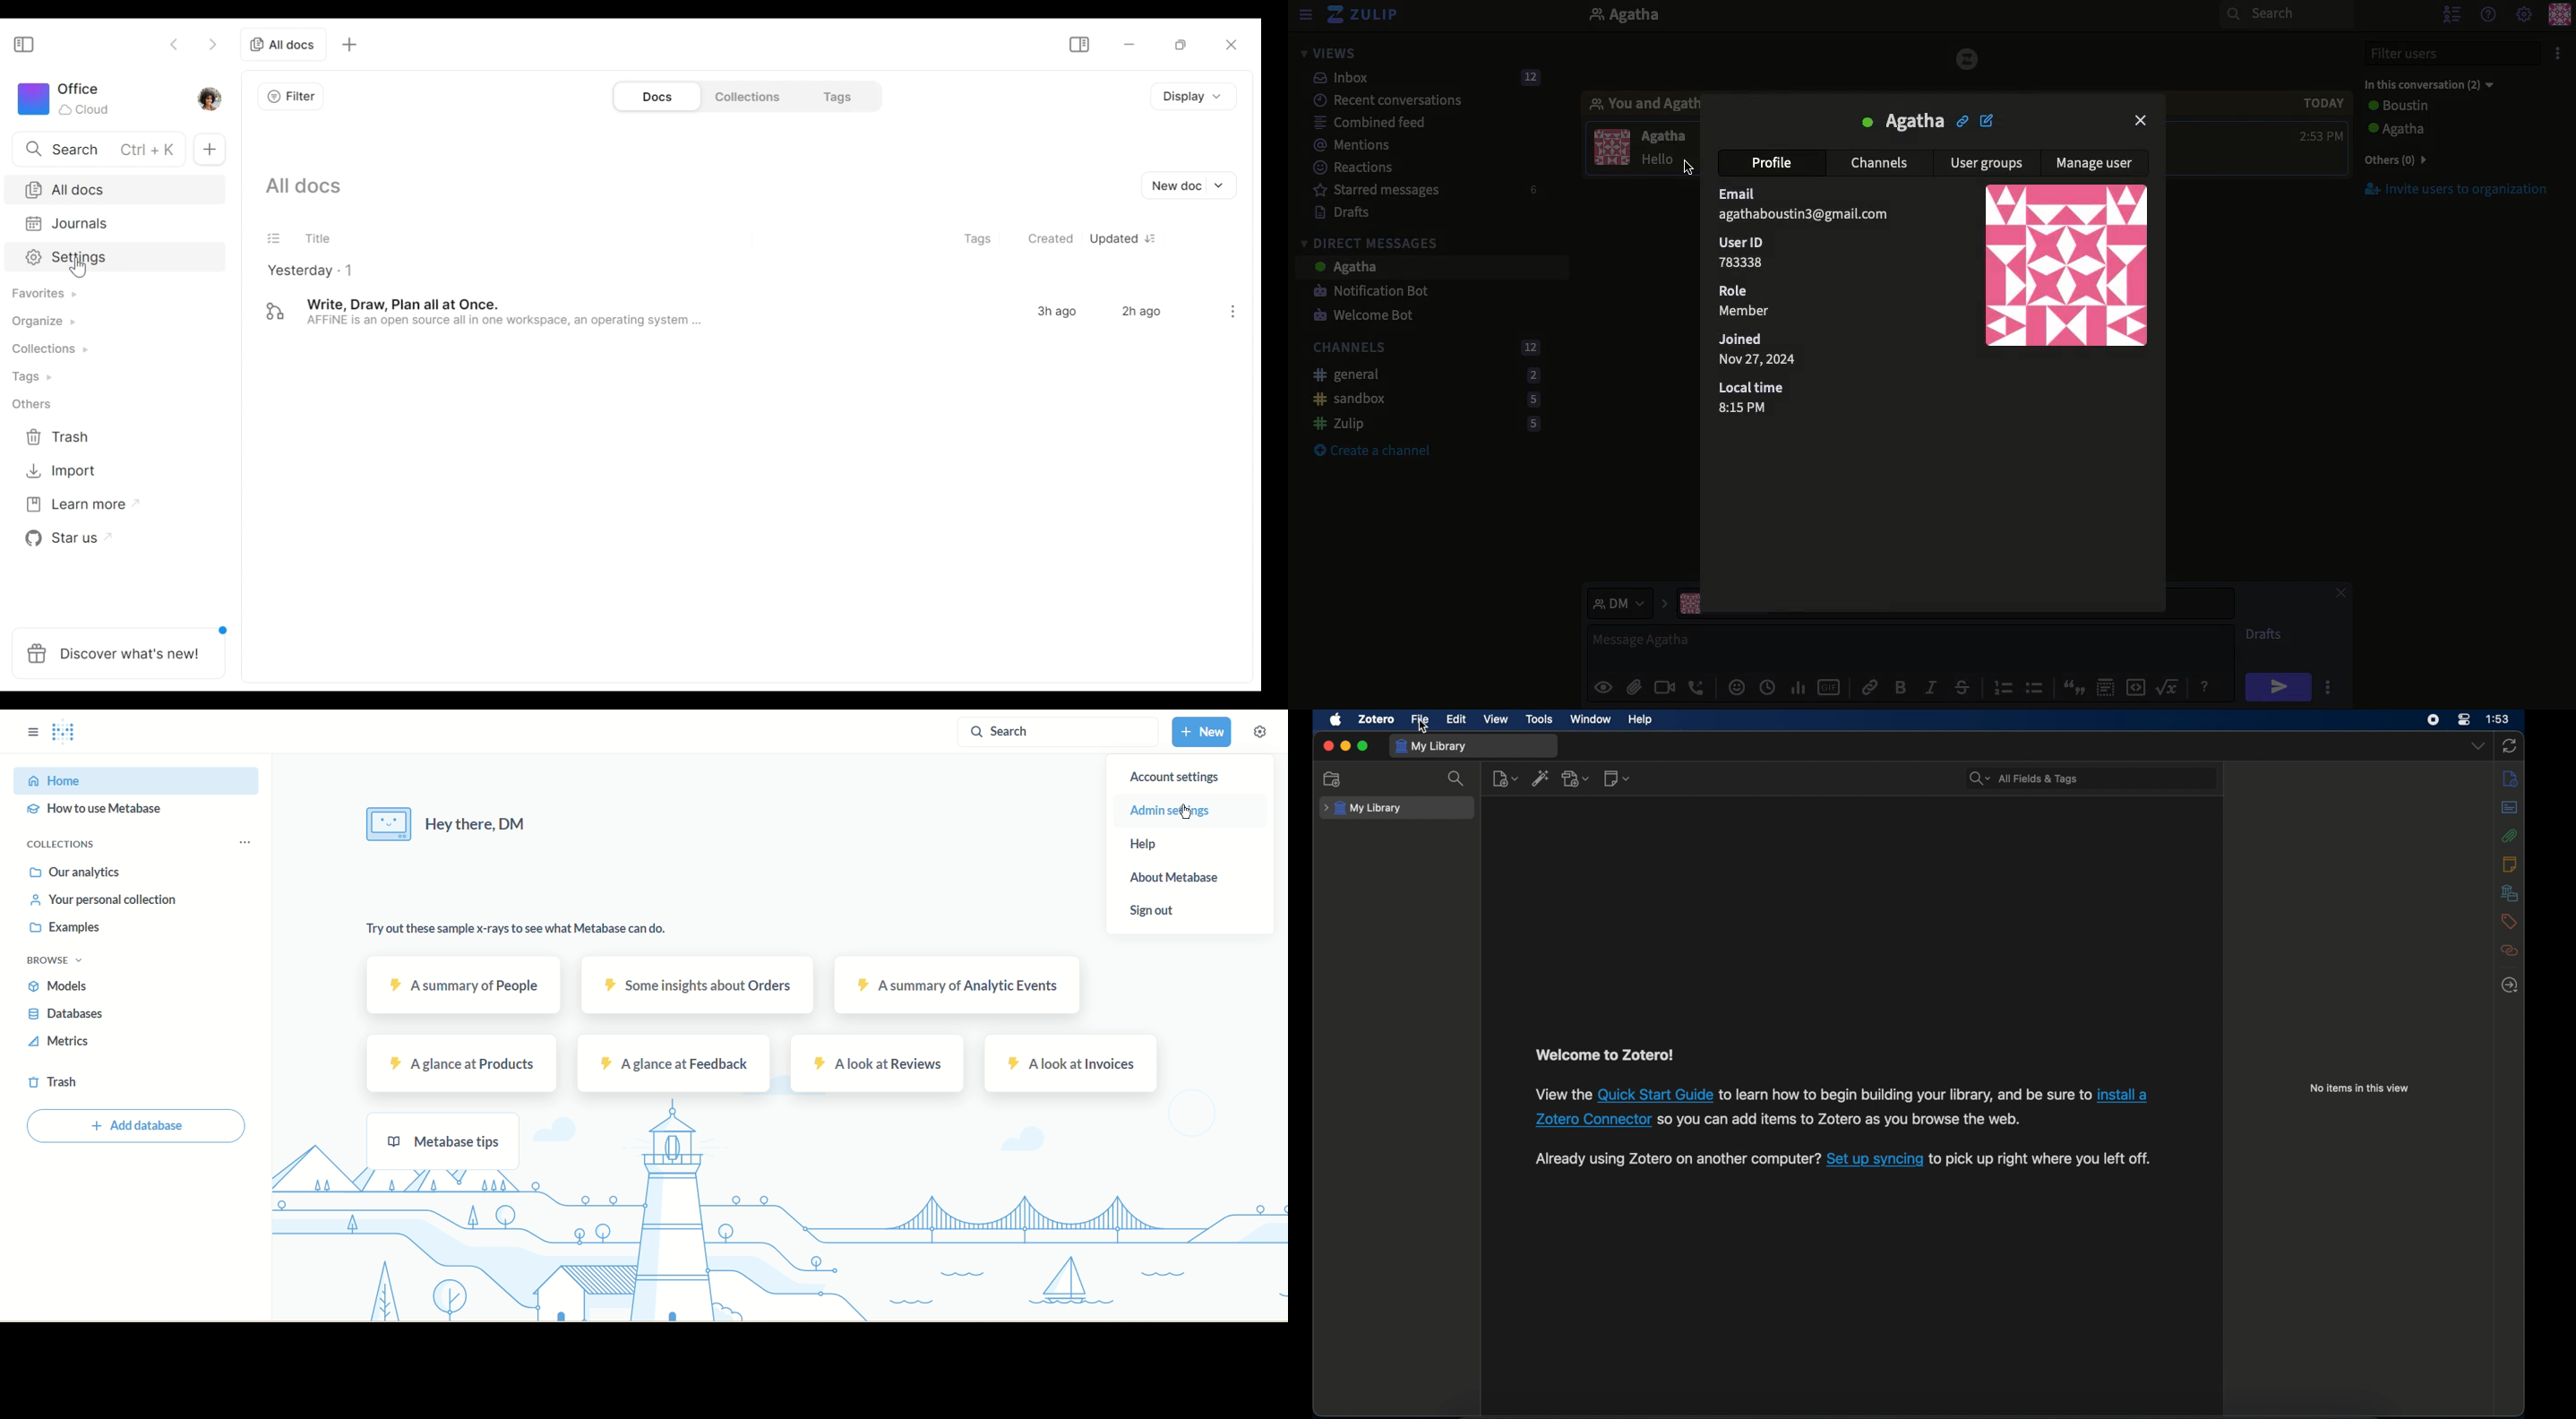 This screenshot has width=2576, height=1428. I want to click on a glance t feedback, so click(674, 1064).